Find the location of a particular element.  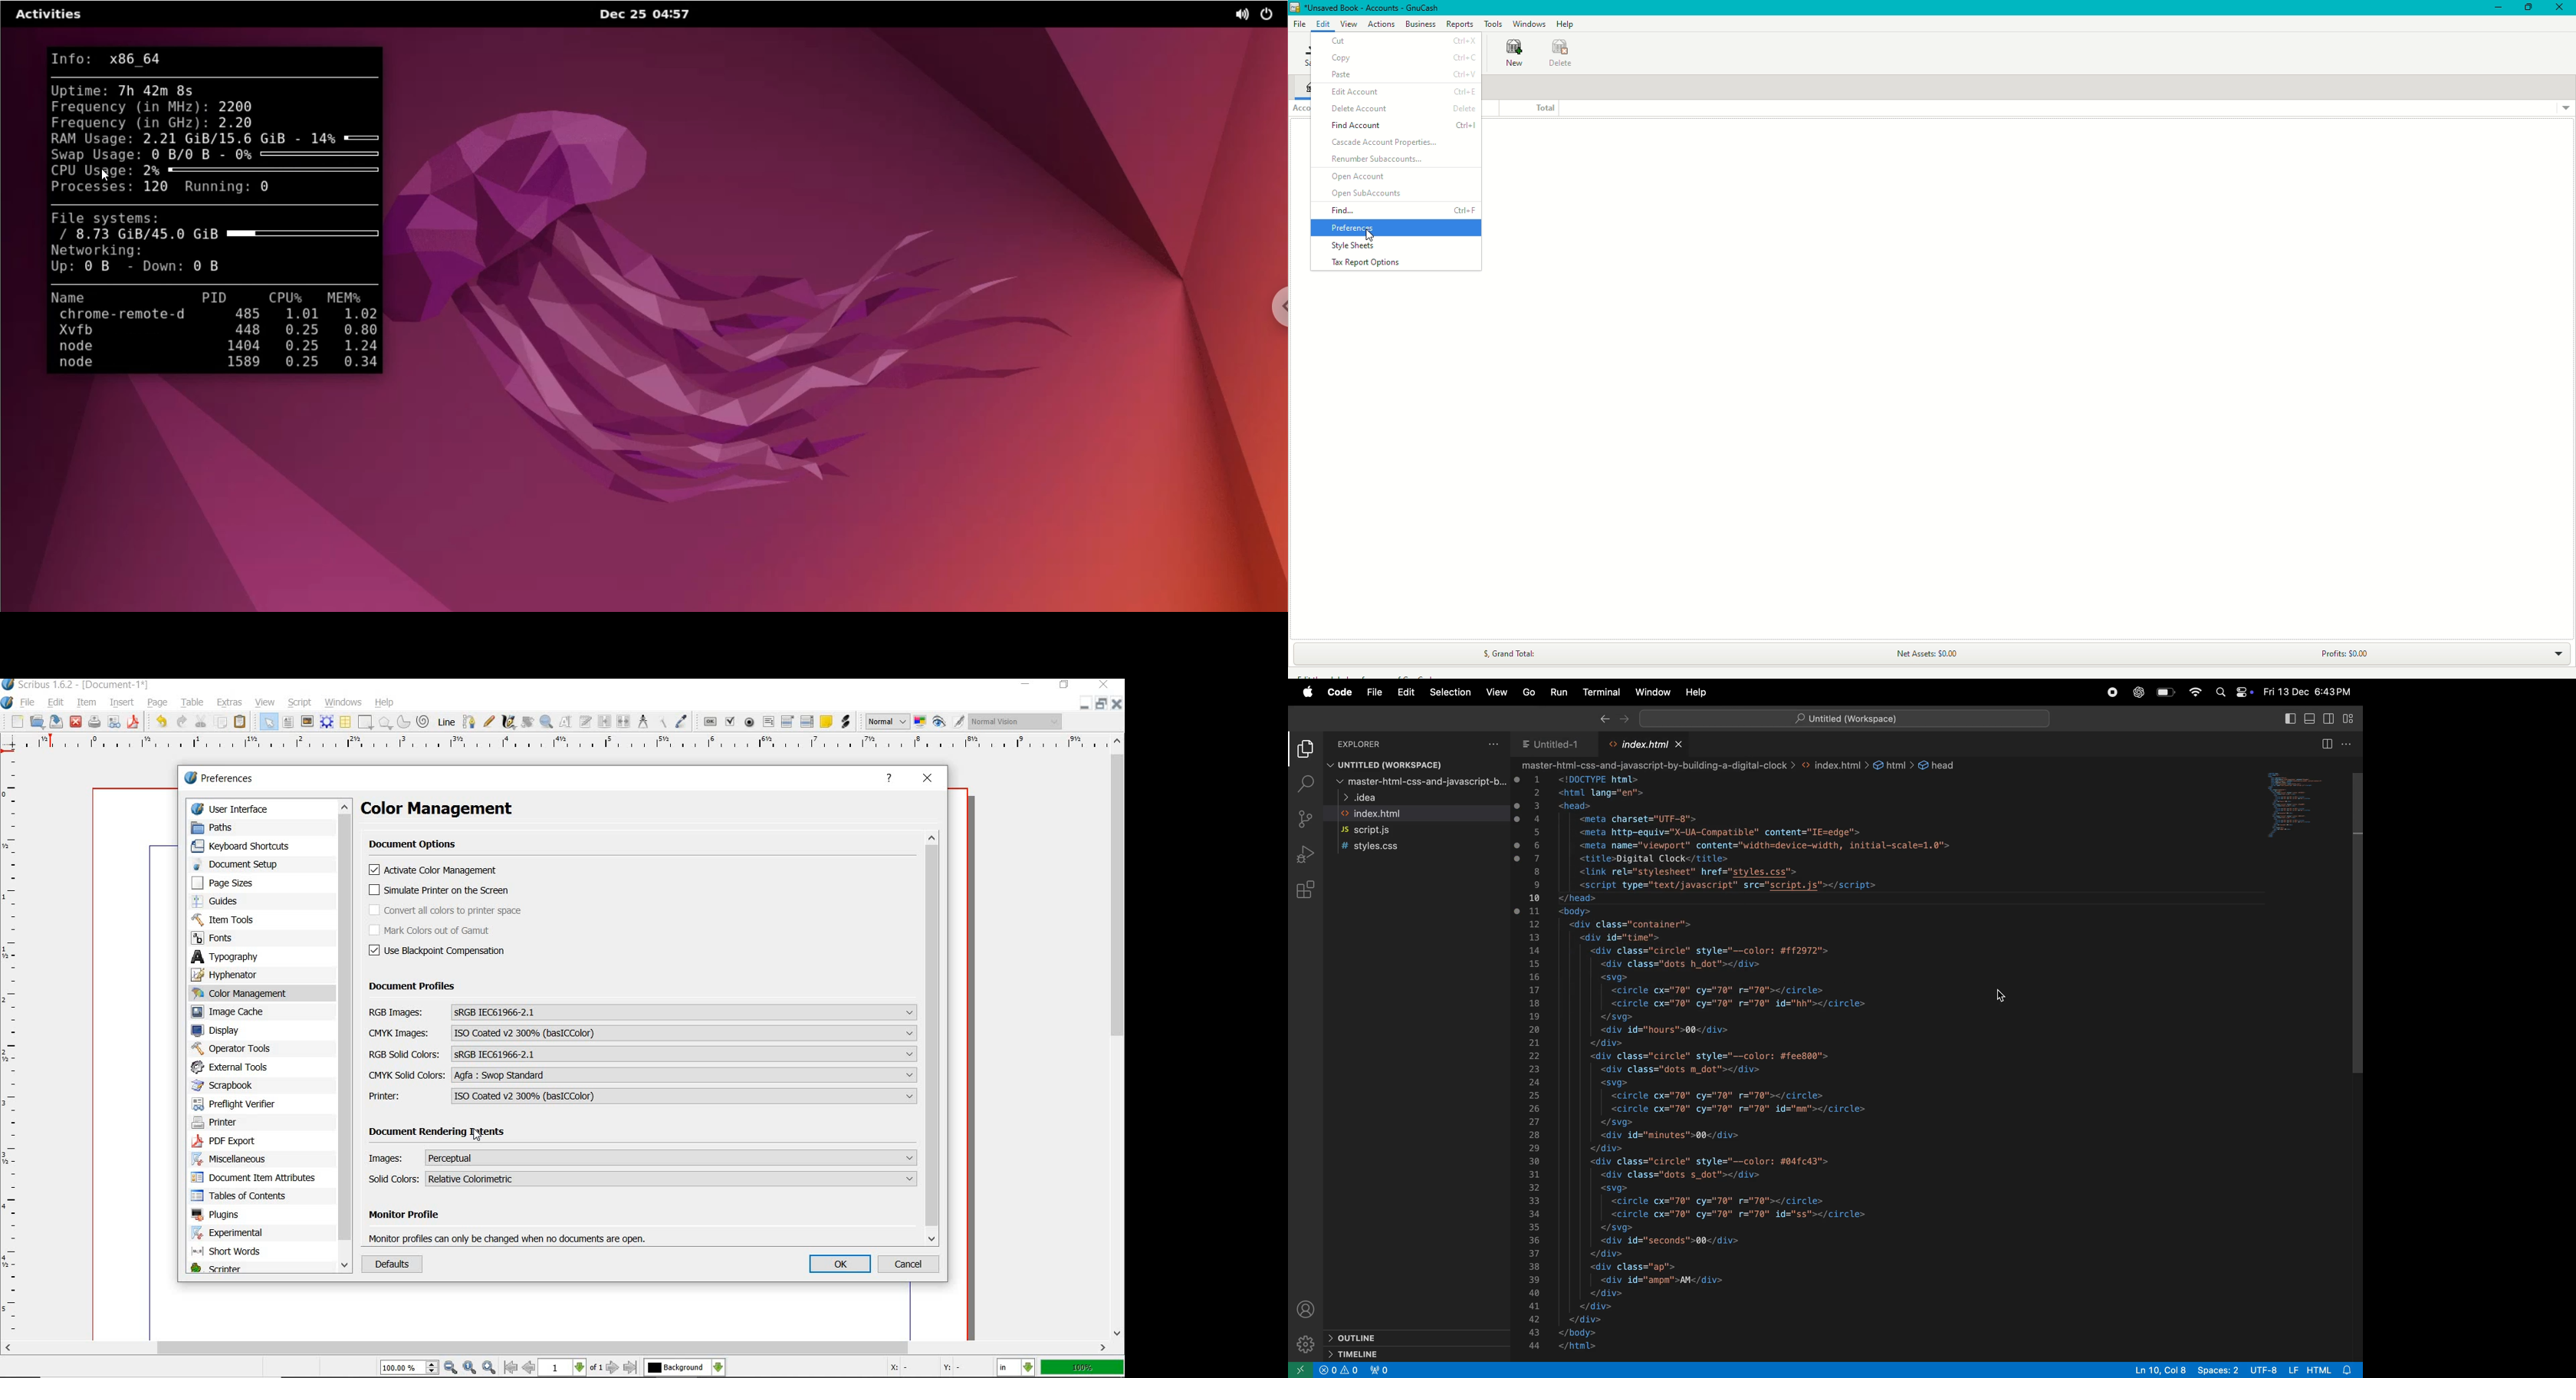

windows is located at coordinates (344, 701).